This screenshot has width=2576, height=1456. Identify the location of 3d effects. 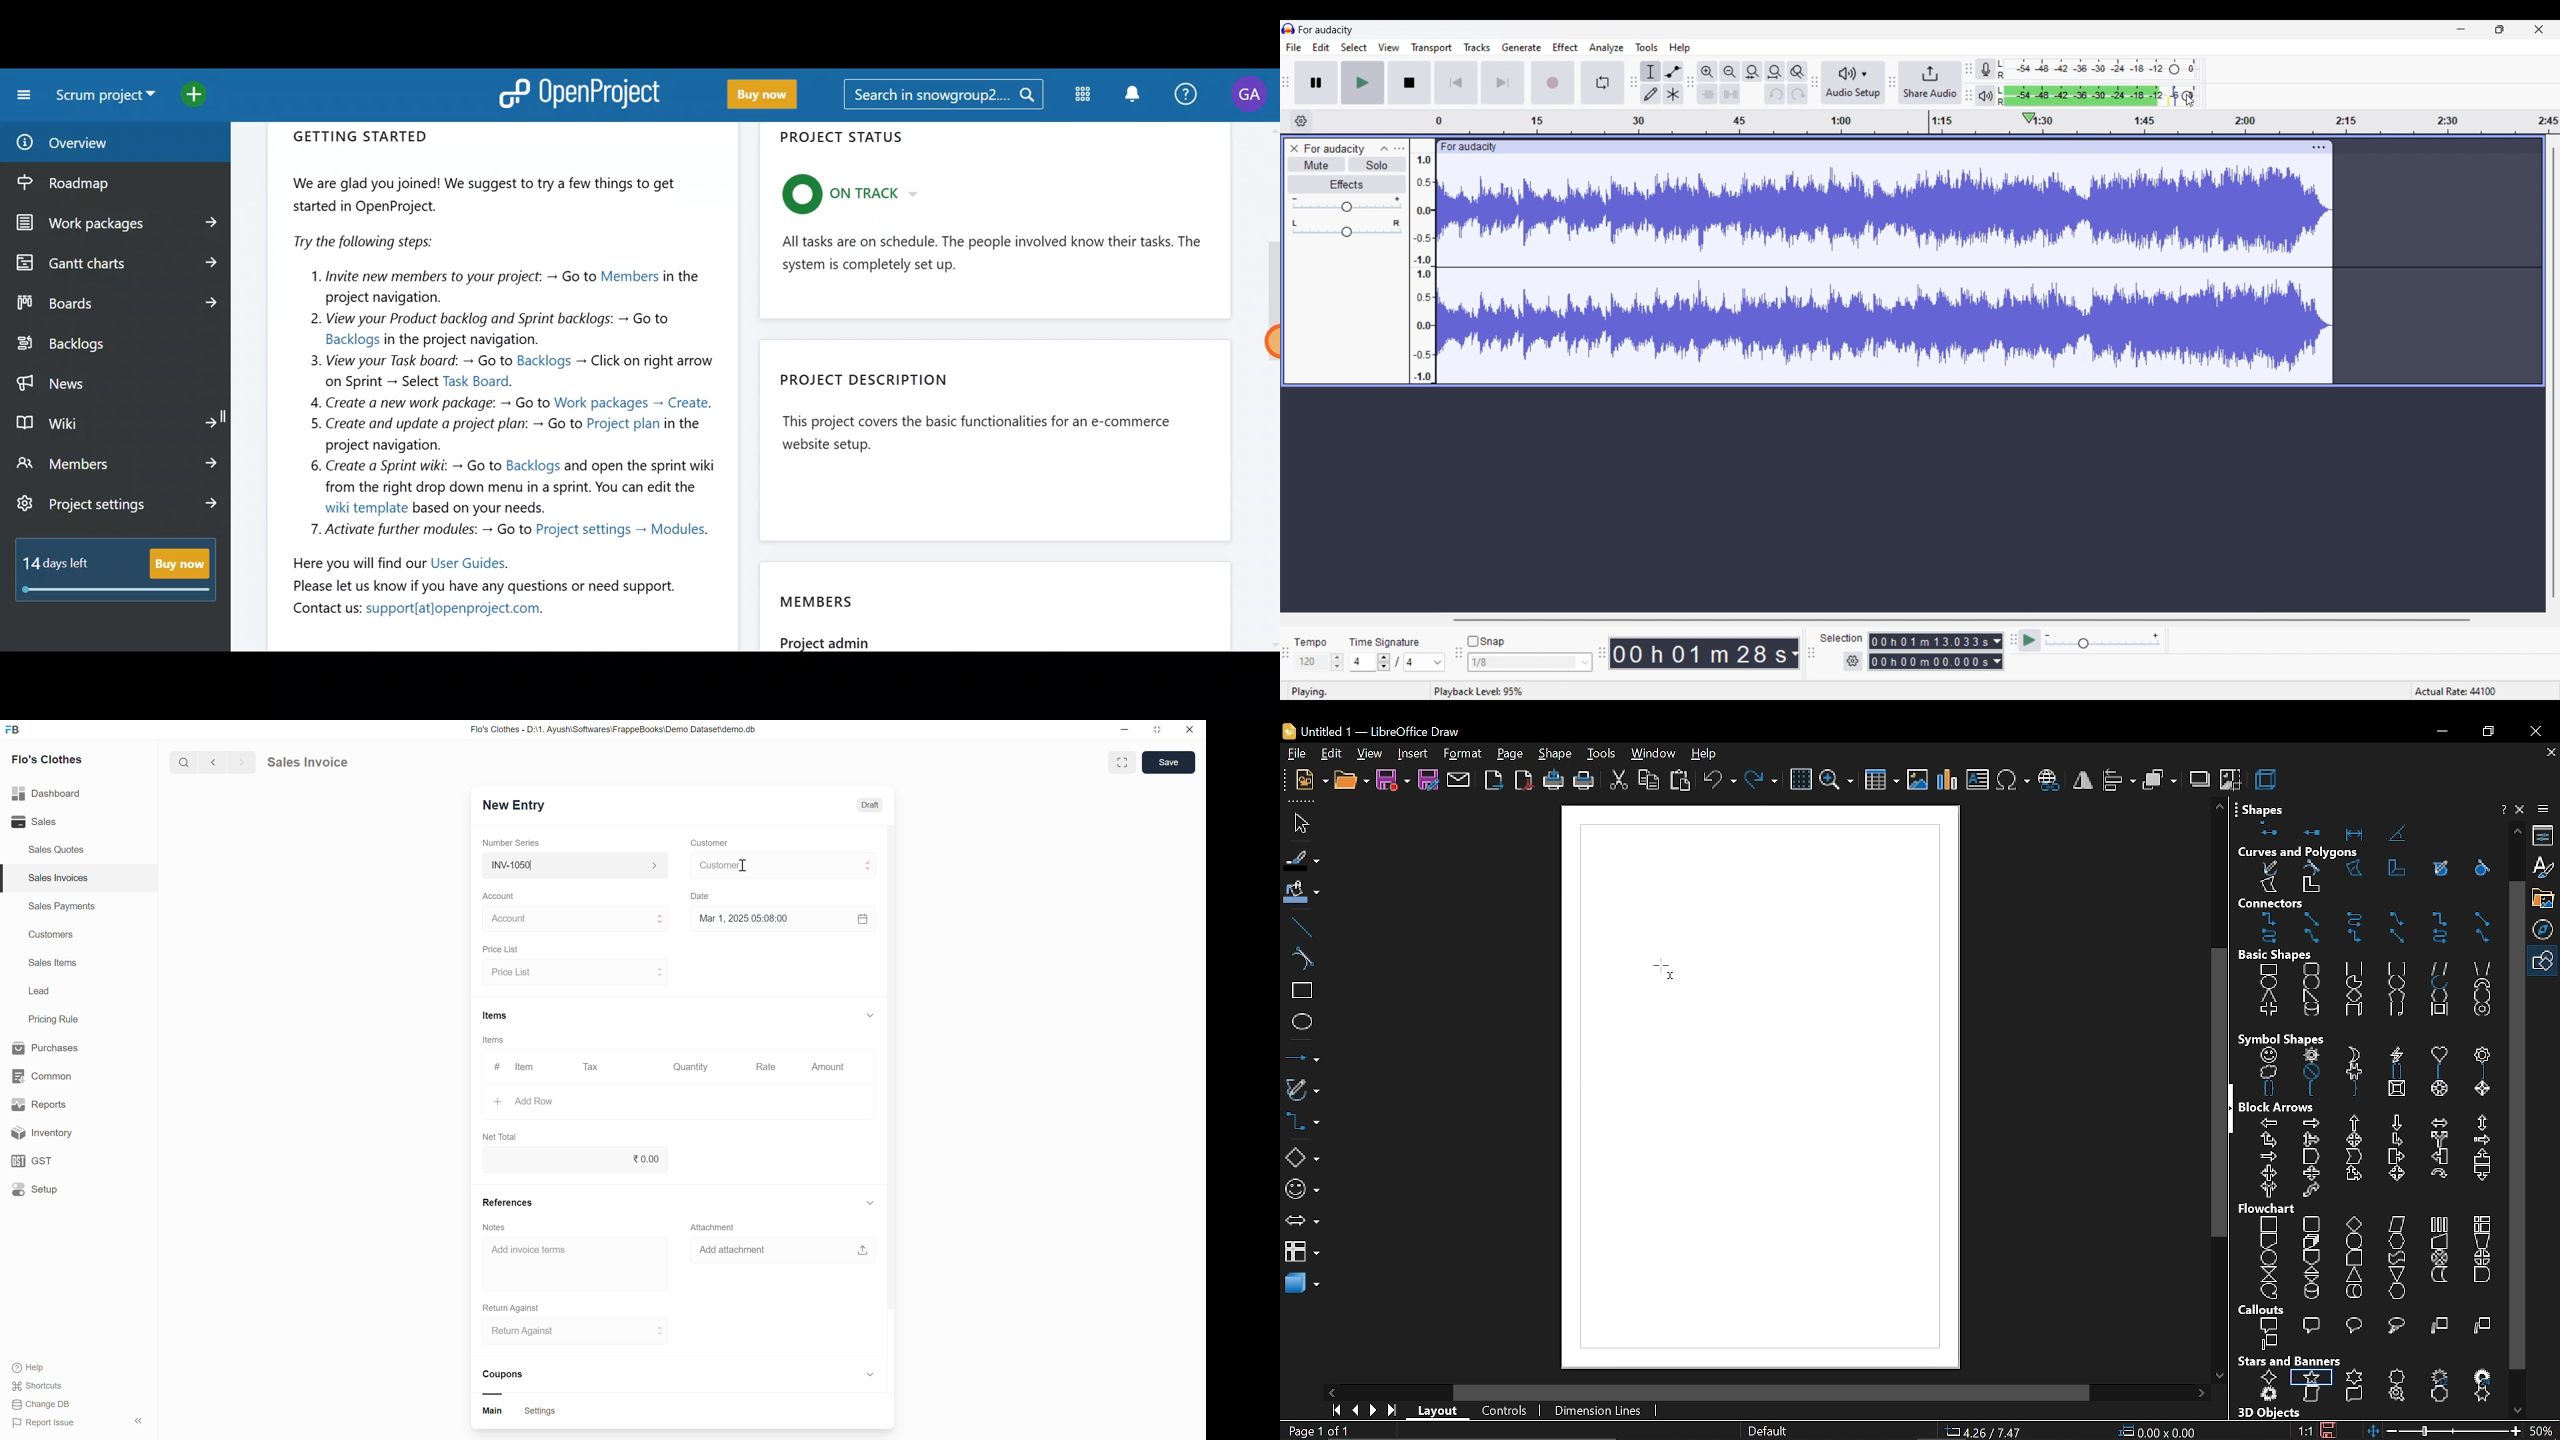
(2269, 779).